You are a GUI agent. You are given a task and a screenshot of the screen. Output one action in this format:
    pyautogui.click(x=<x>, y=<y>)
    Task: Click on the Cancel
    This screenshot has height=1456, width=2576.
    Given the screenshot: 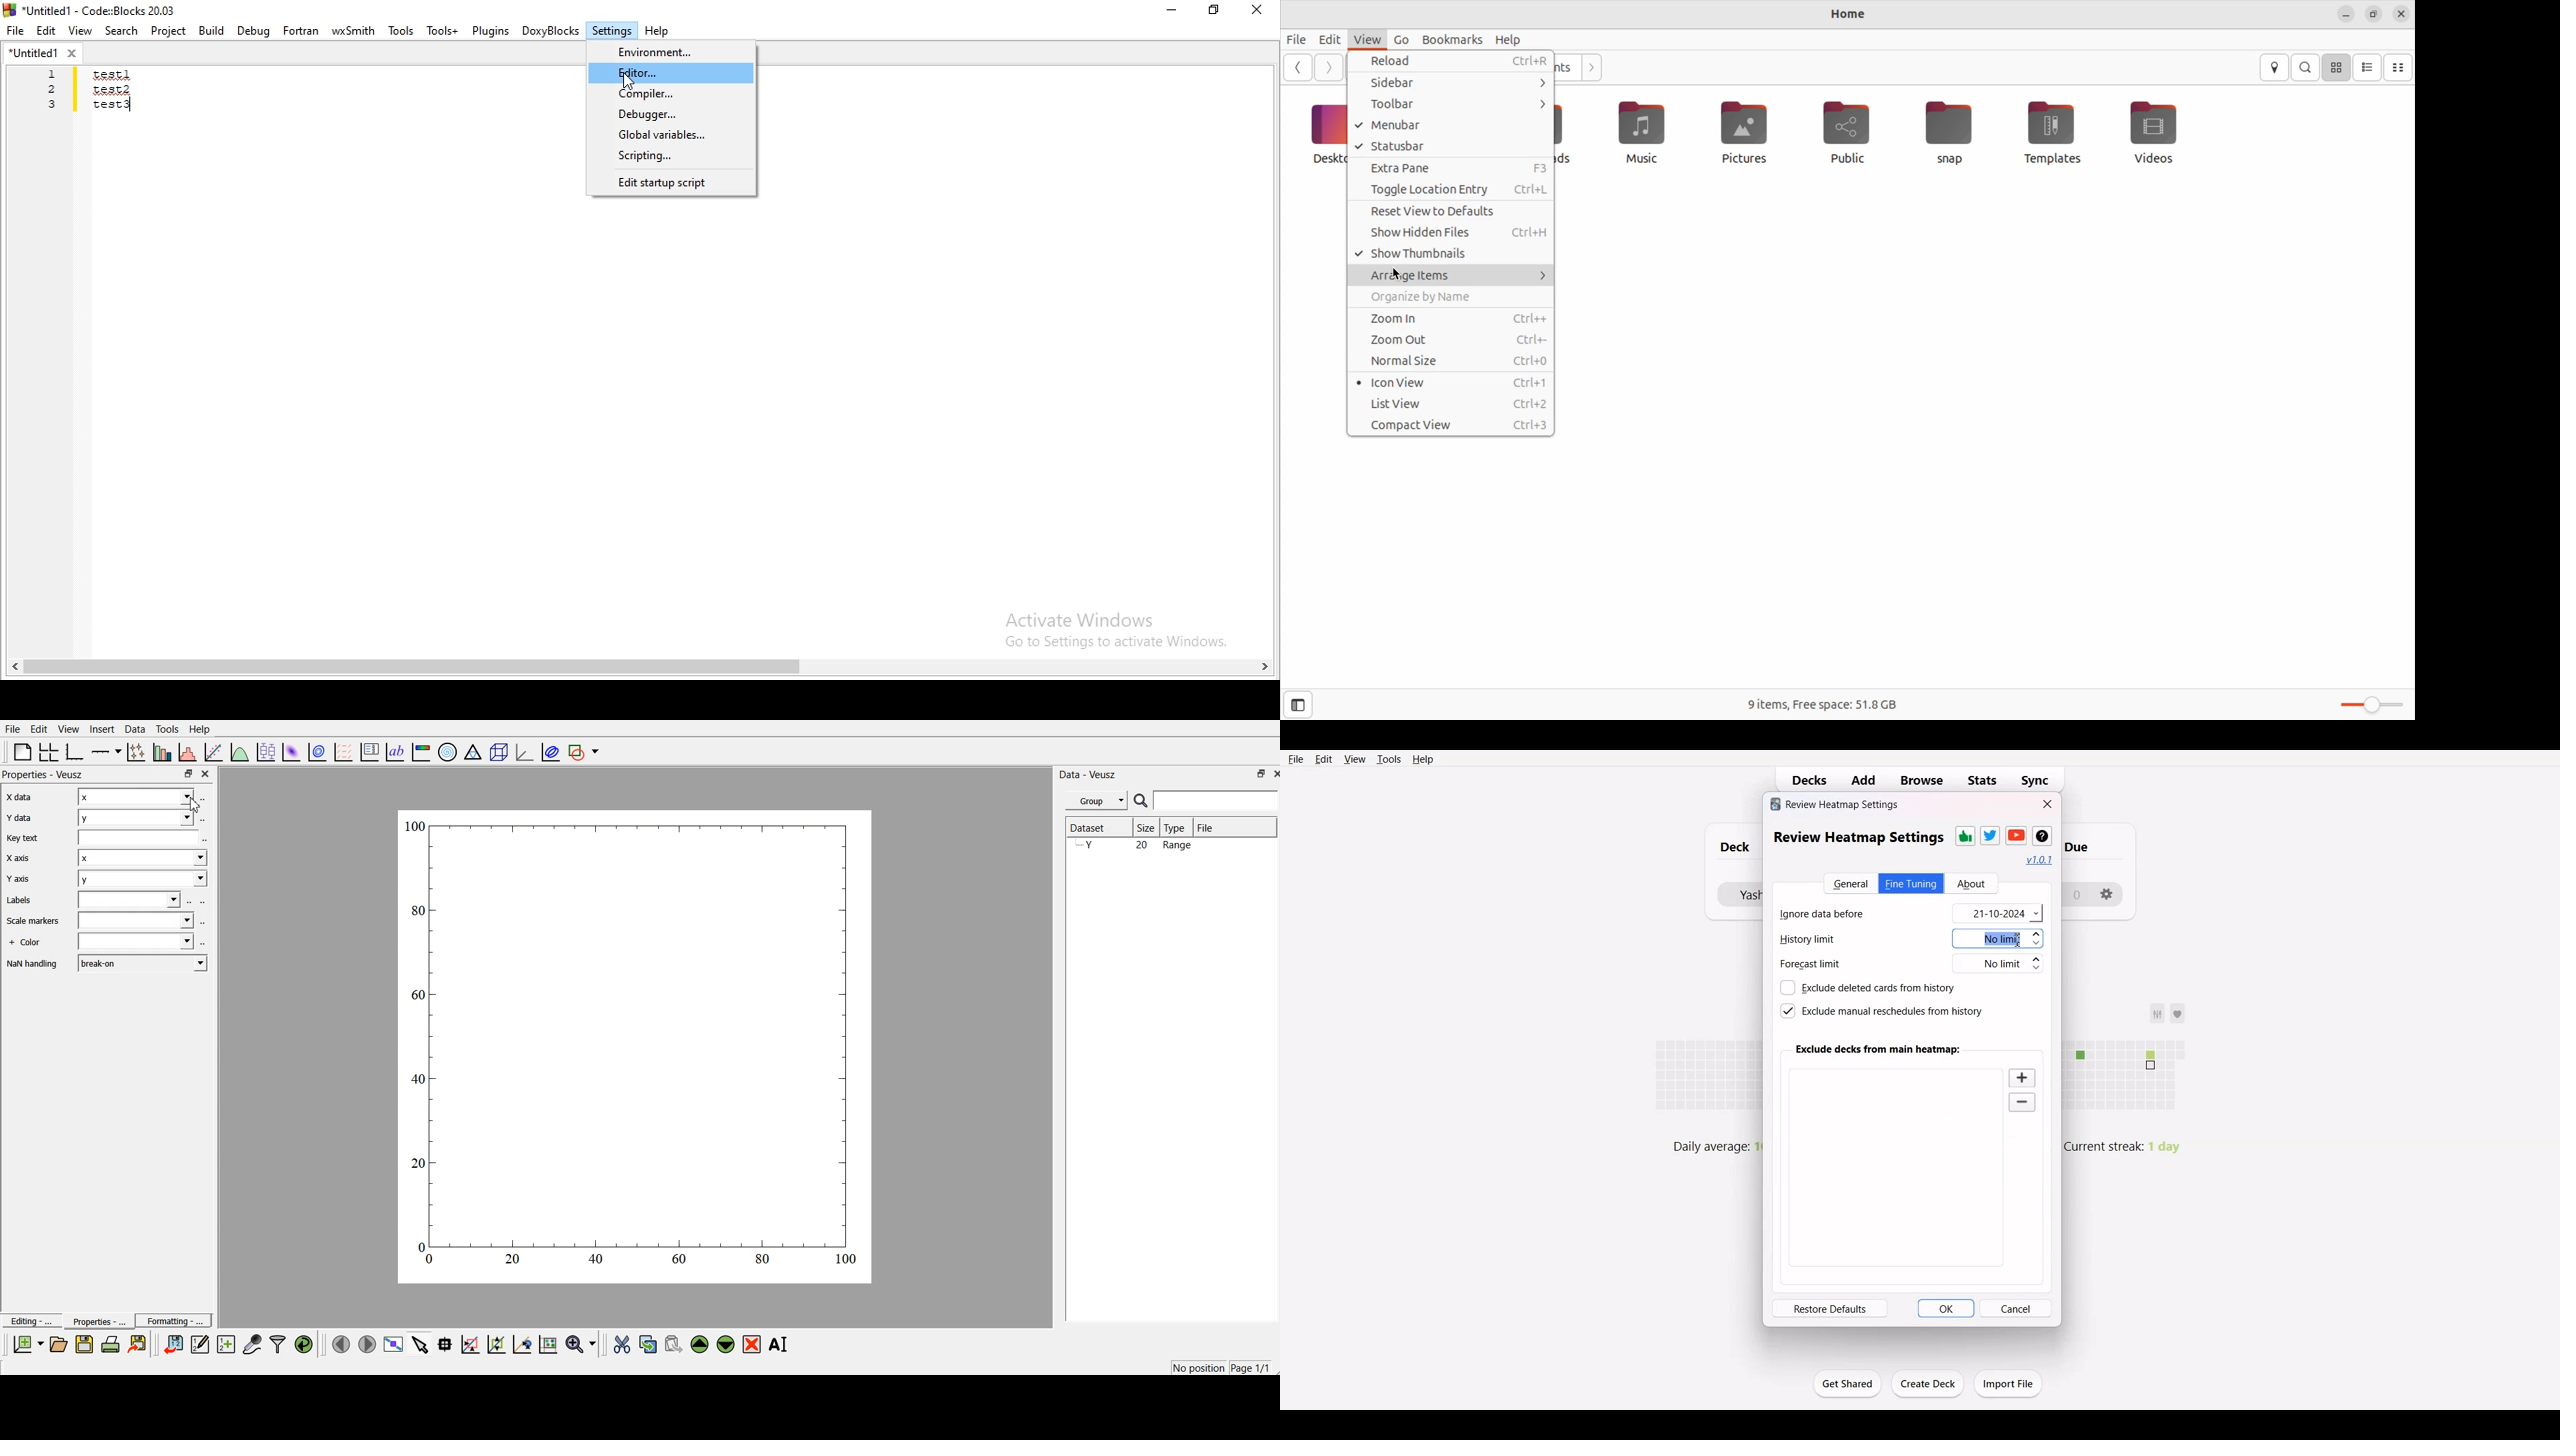 What is the action you would take?
    pyautogui.click(x=2016, y=1308)
    